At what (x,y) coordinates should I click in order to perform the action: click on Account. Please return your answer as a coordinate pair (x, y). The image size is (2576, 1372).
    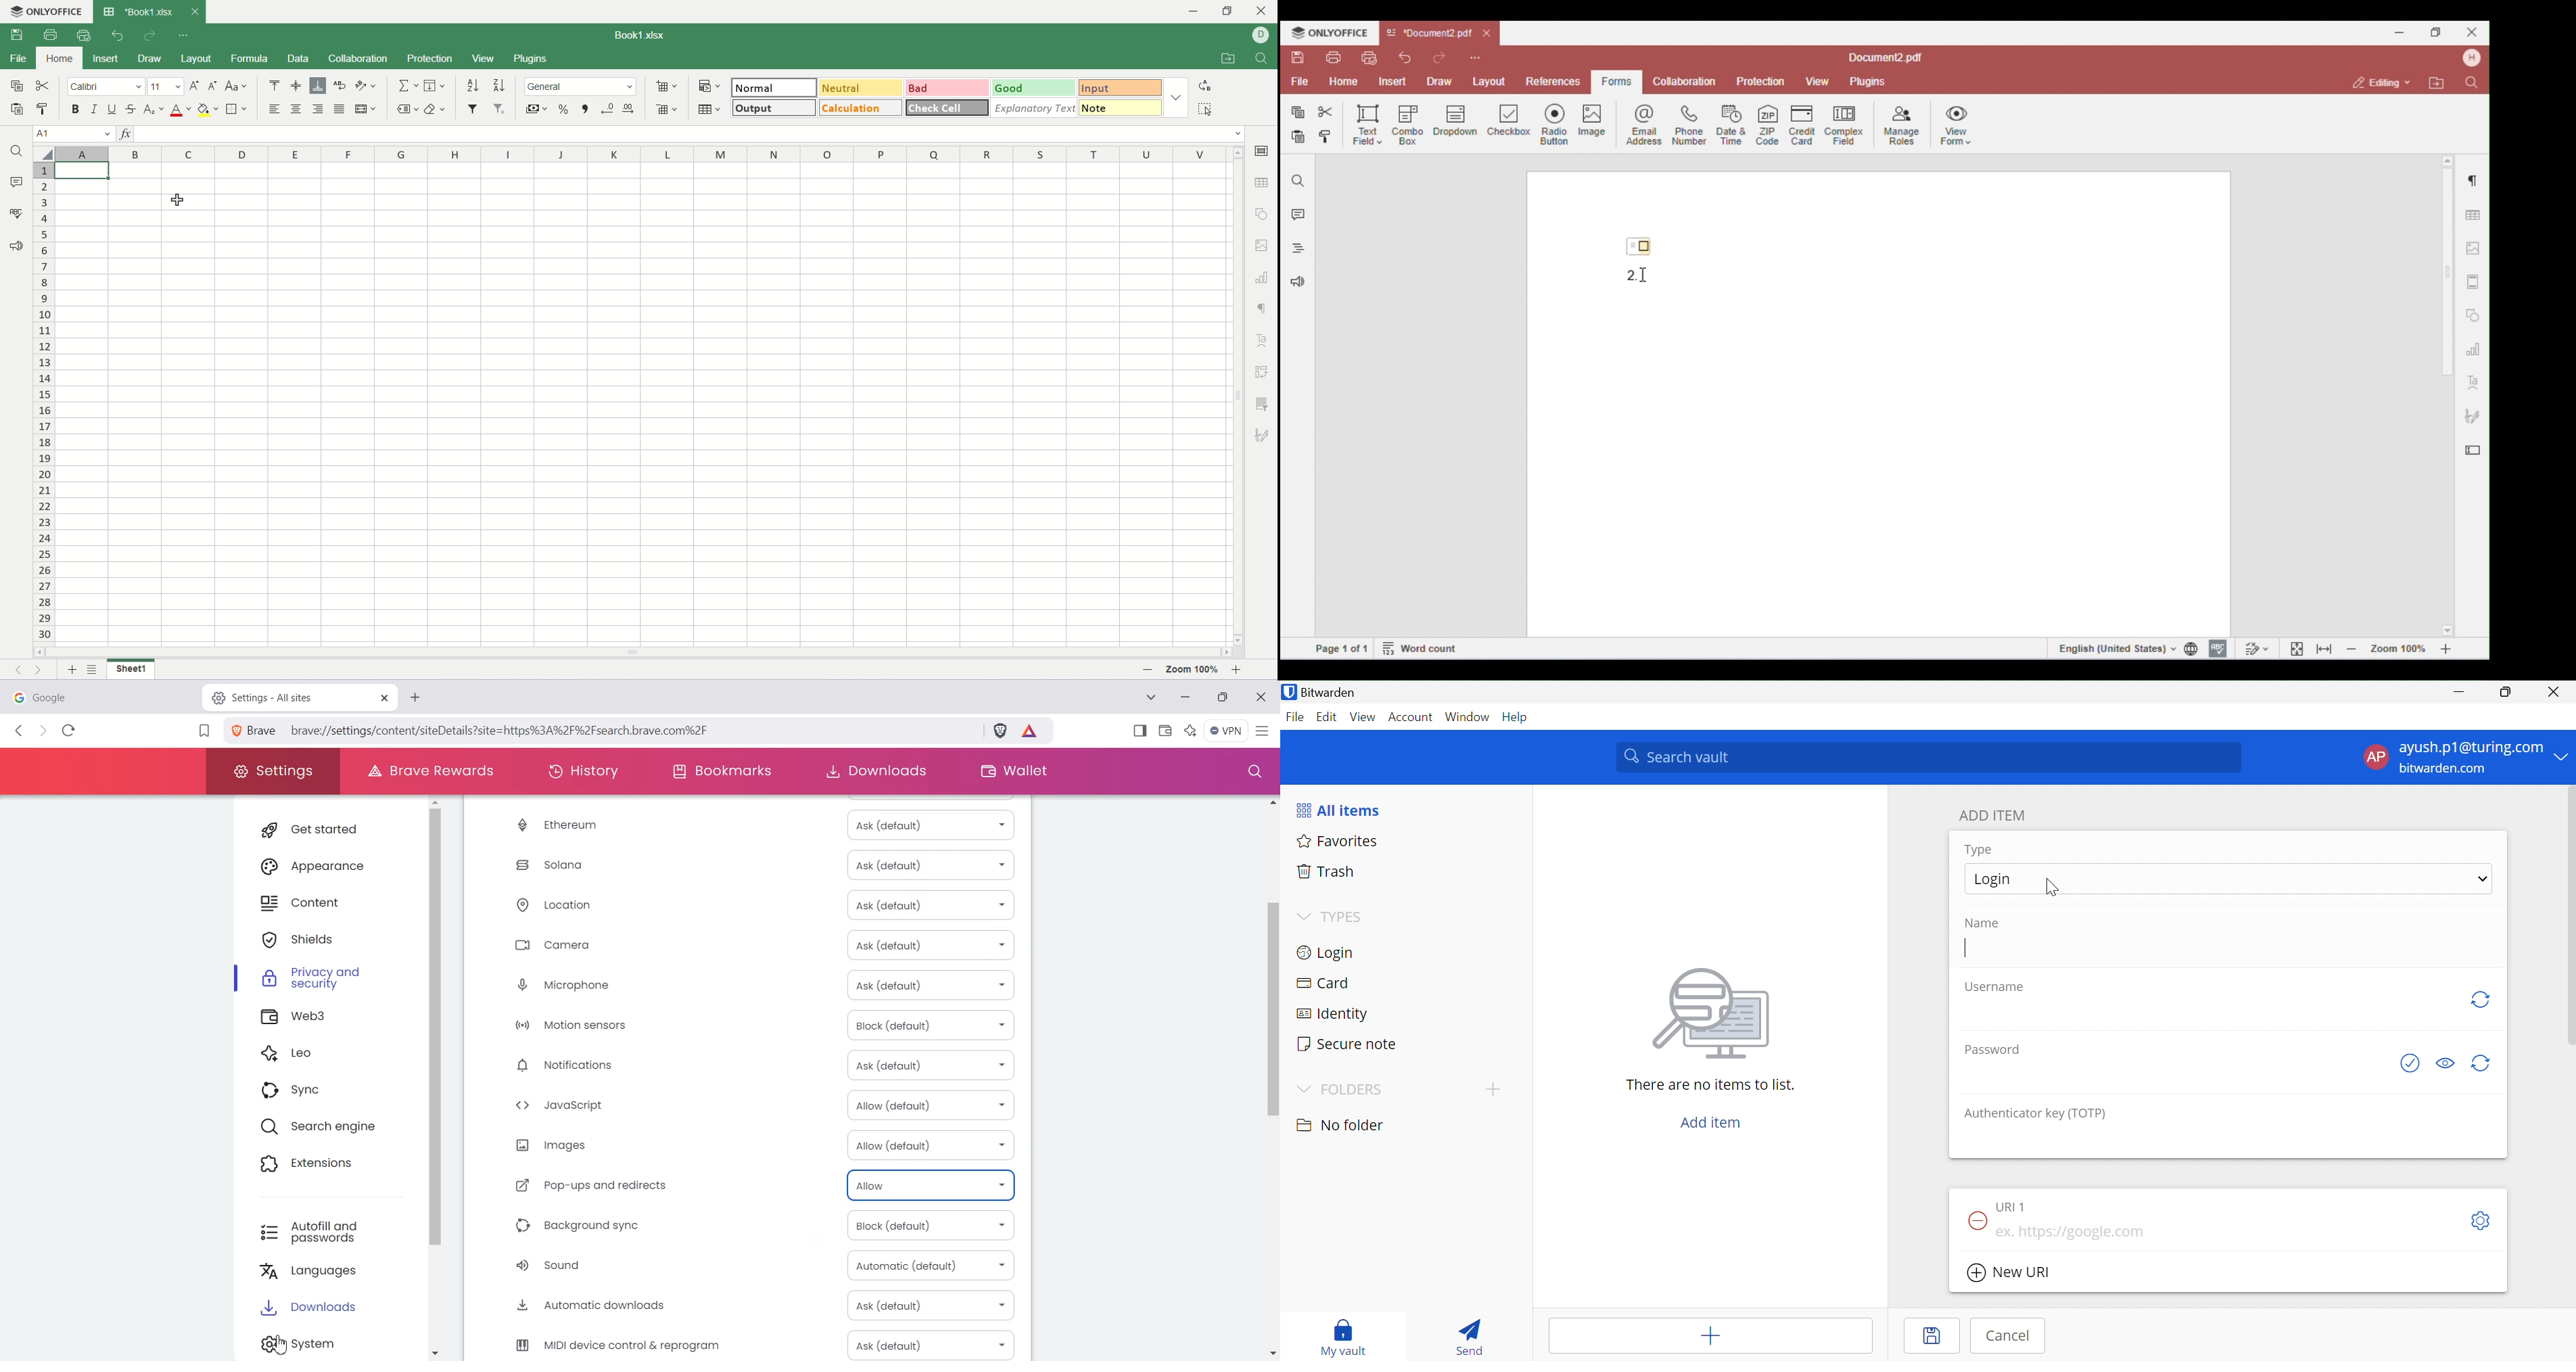
    Looking at the image, I should click on (1411, 718).